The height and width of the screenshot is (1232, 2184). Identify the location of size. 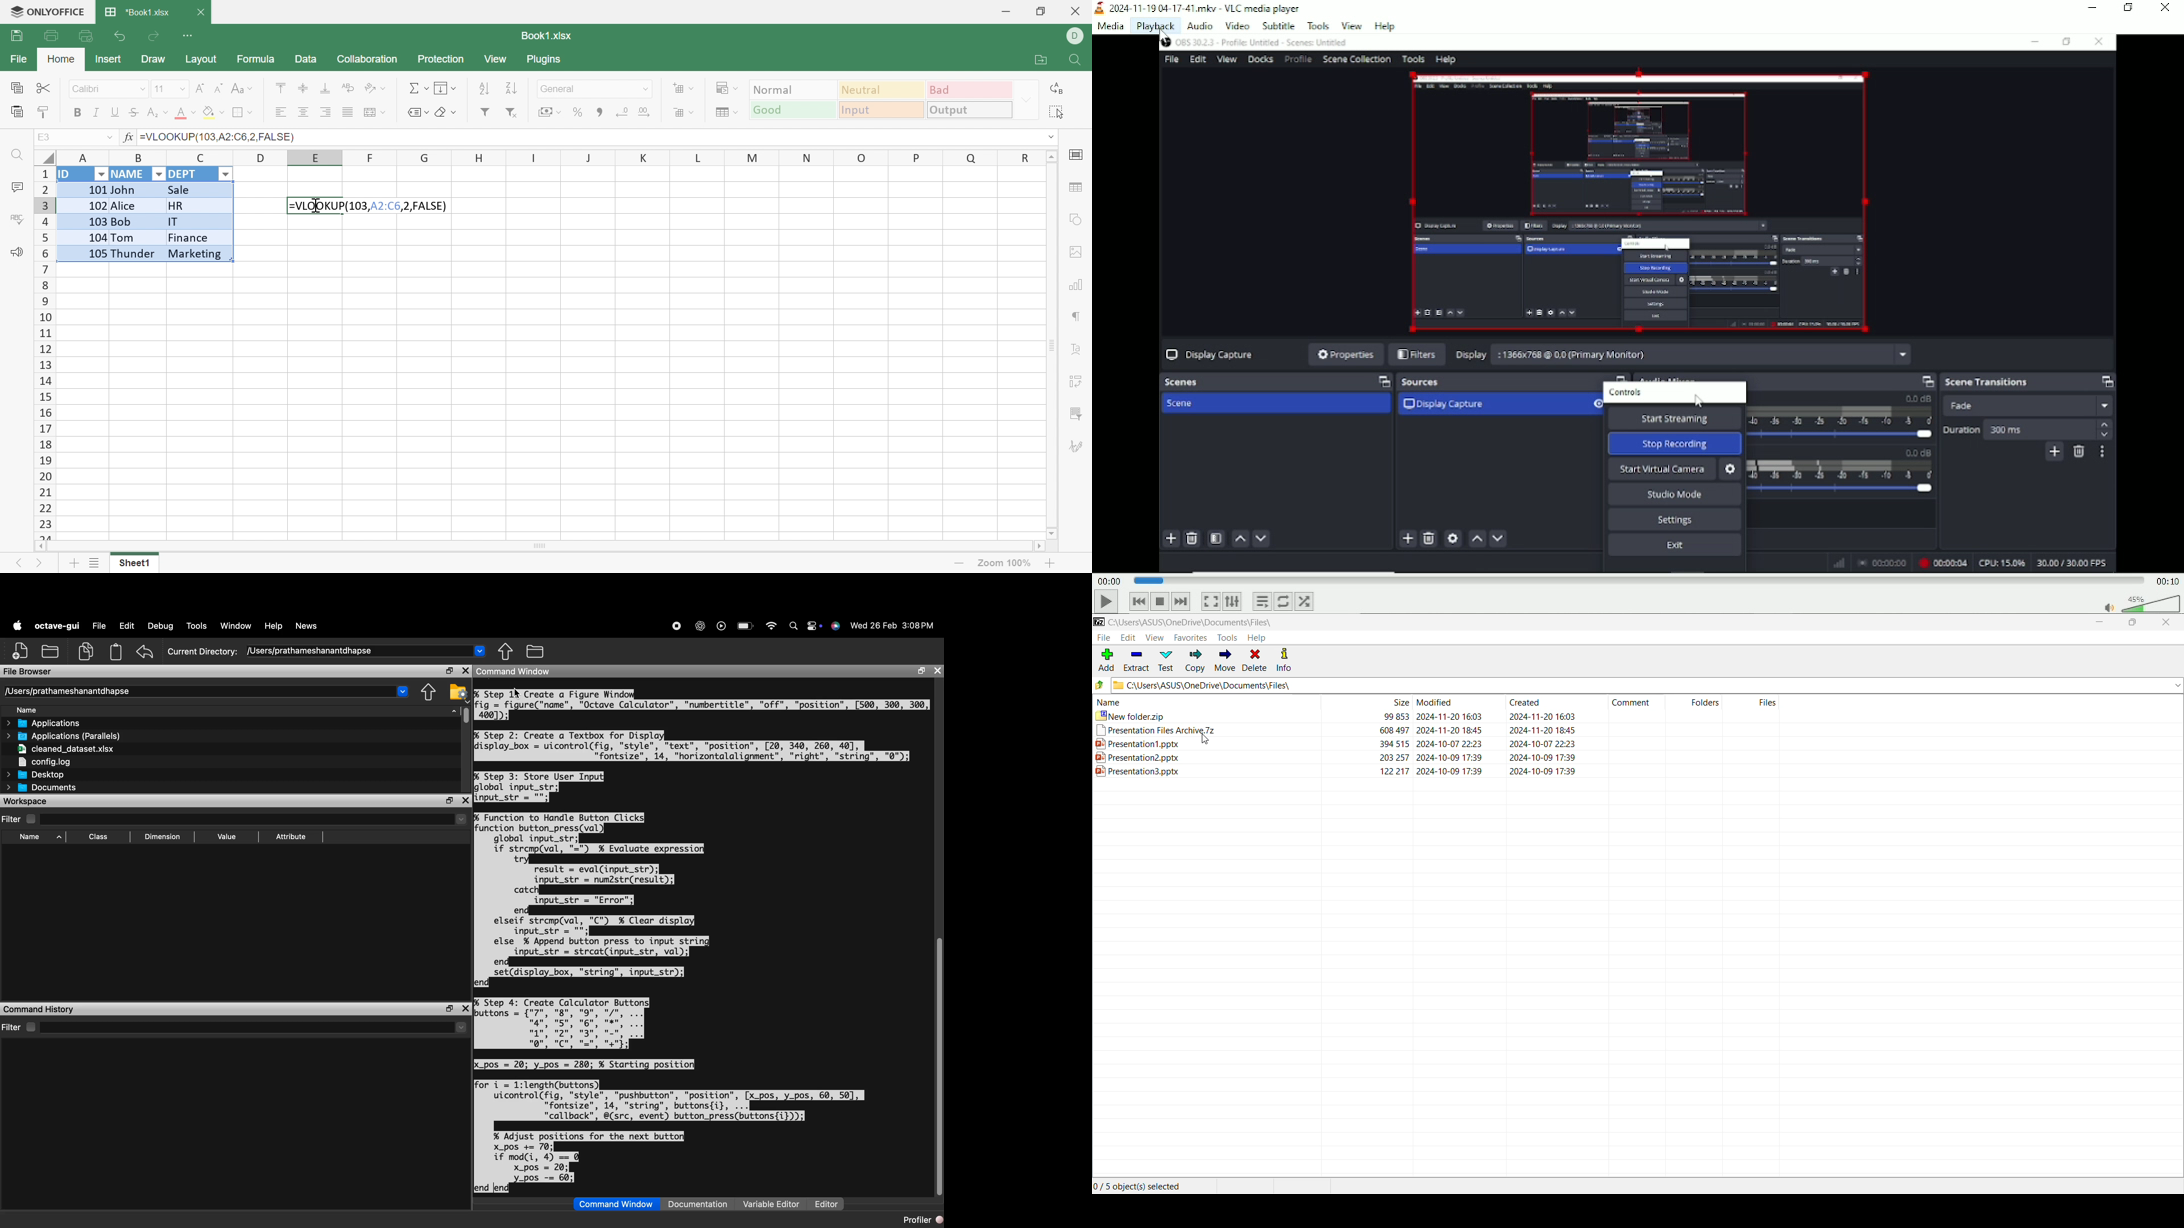
(1366, 702).